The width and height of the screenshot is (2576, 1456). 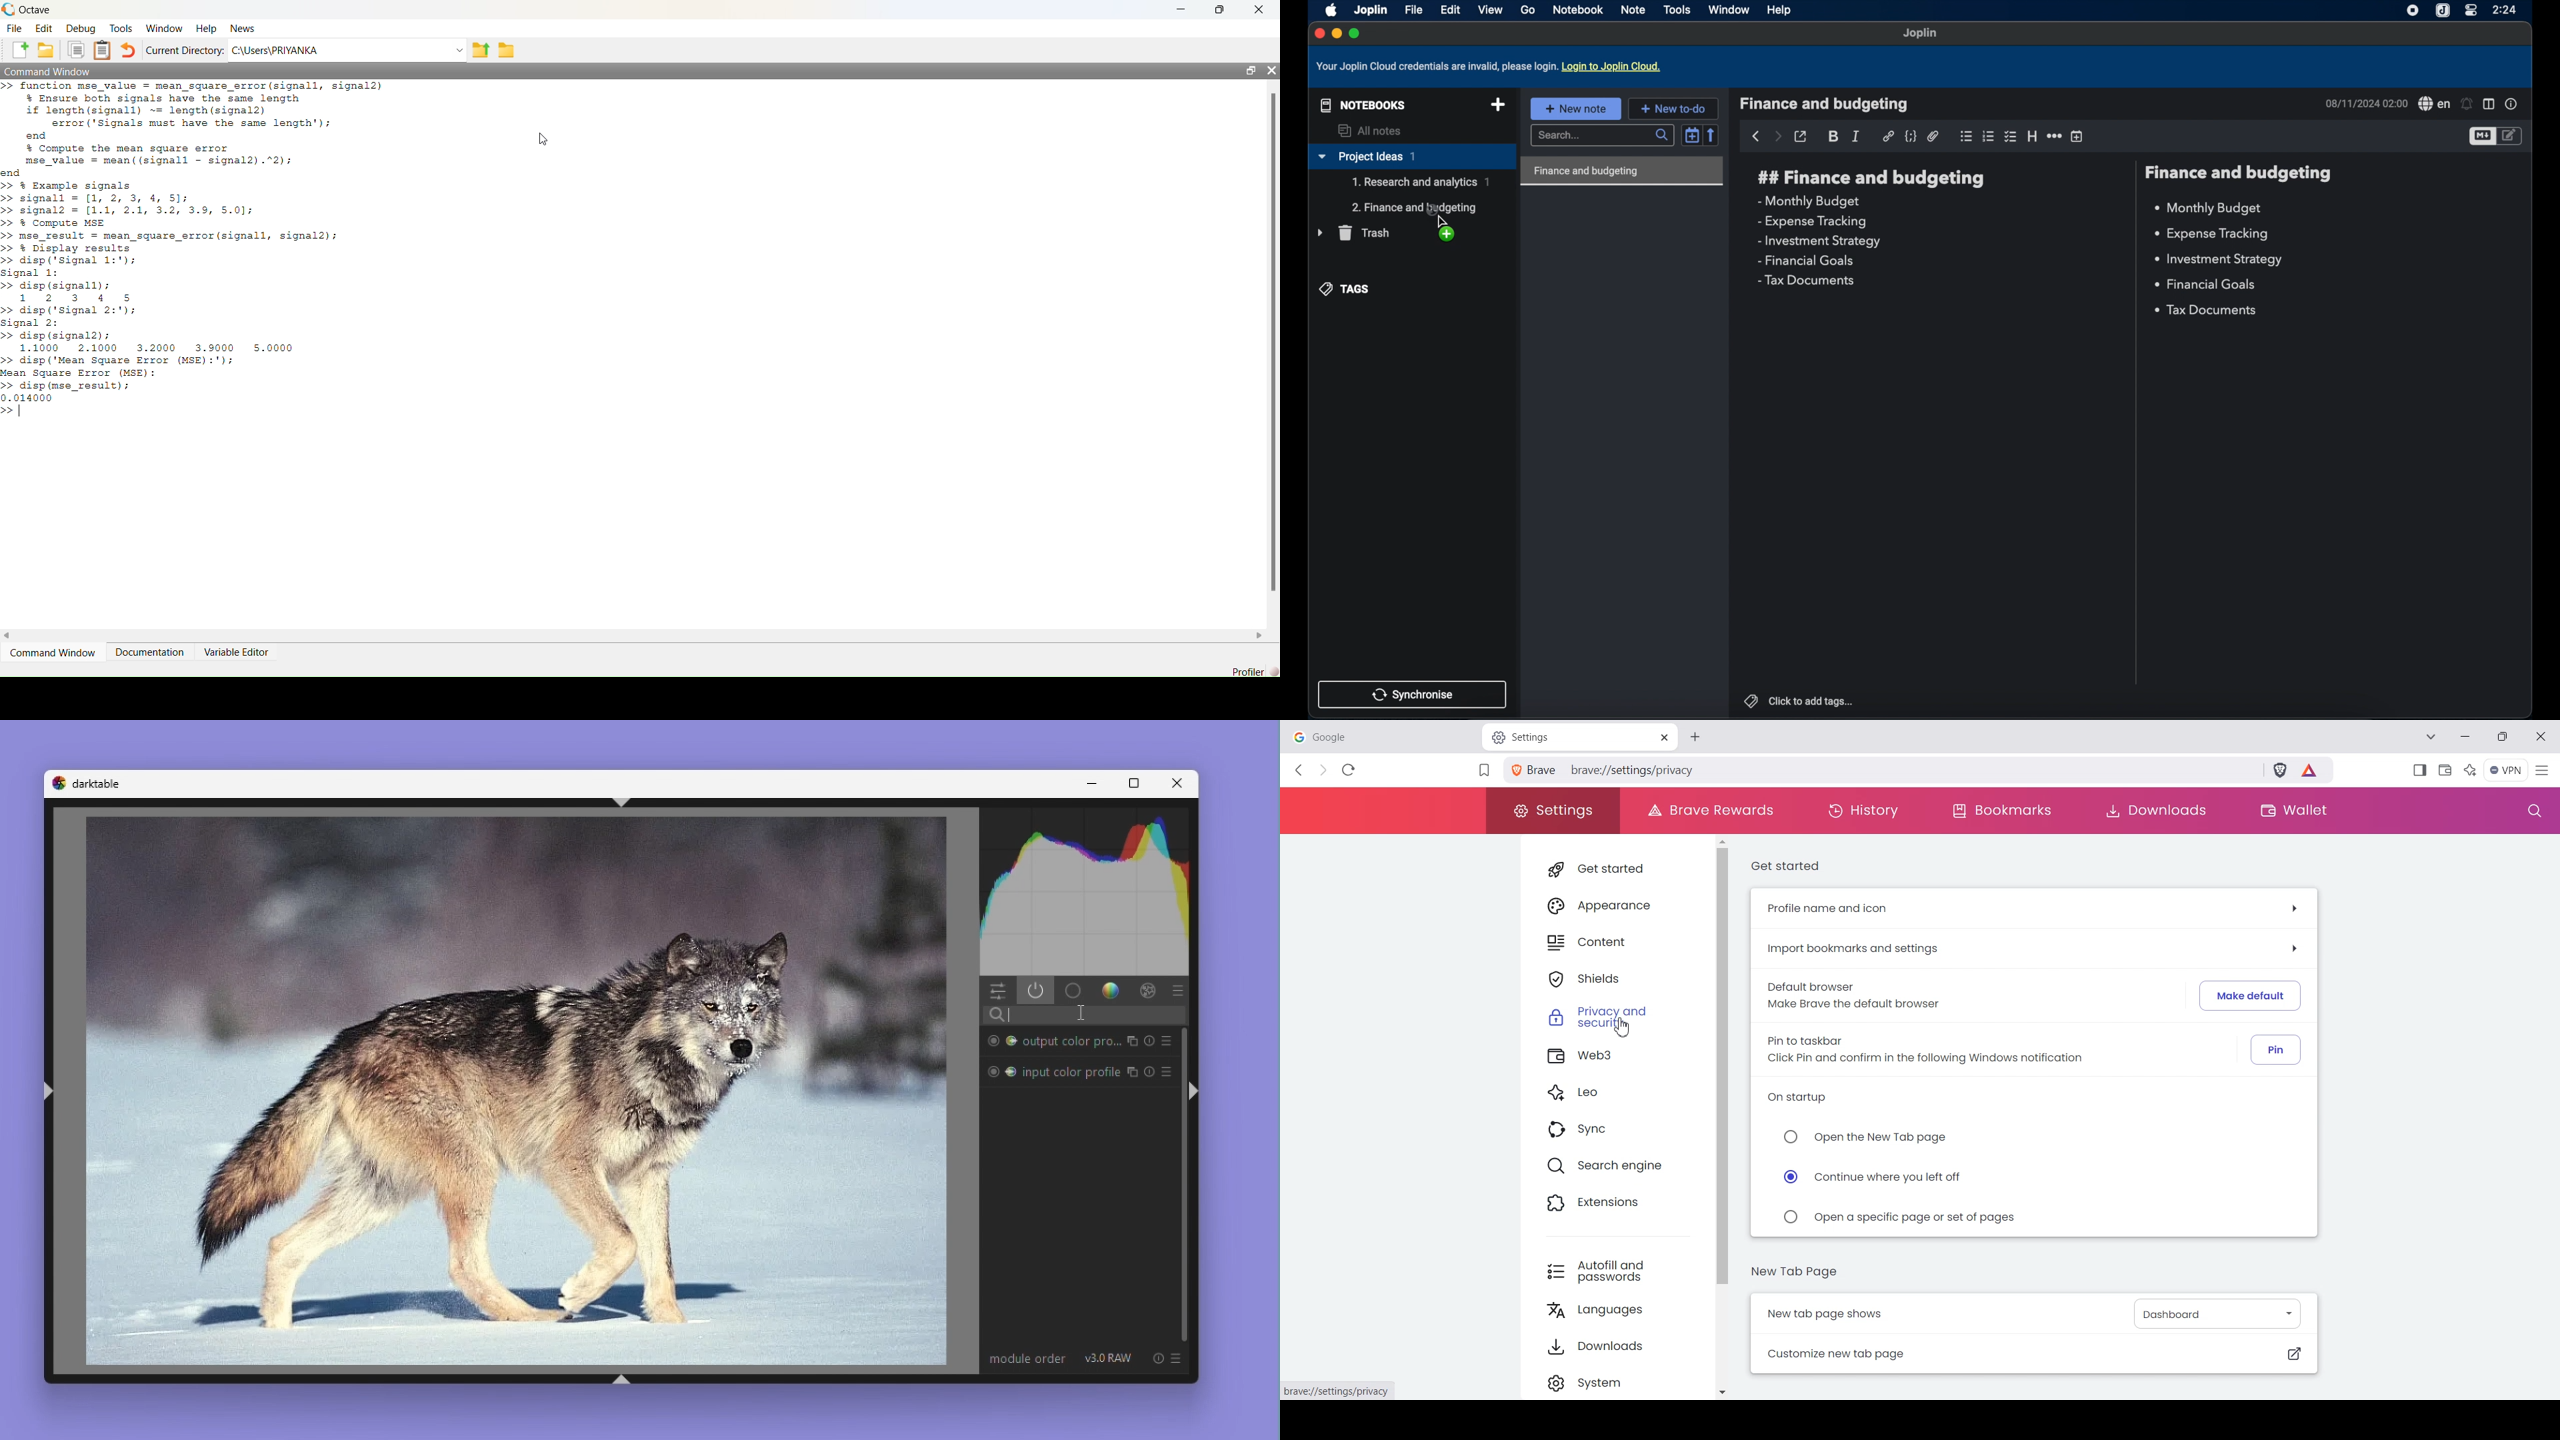 I want to click on forward, so click(x=1777, y=137).